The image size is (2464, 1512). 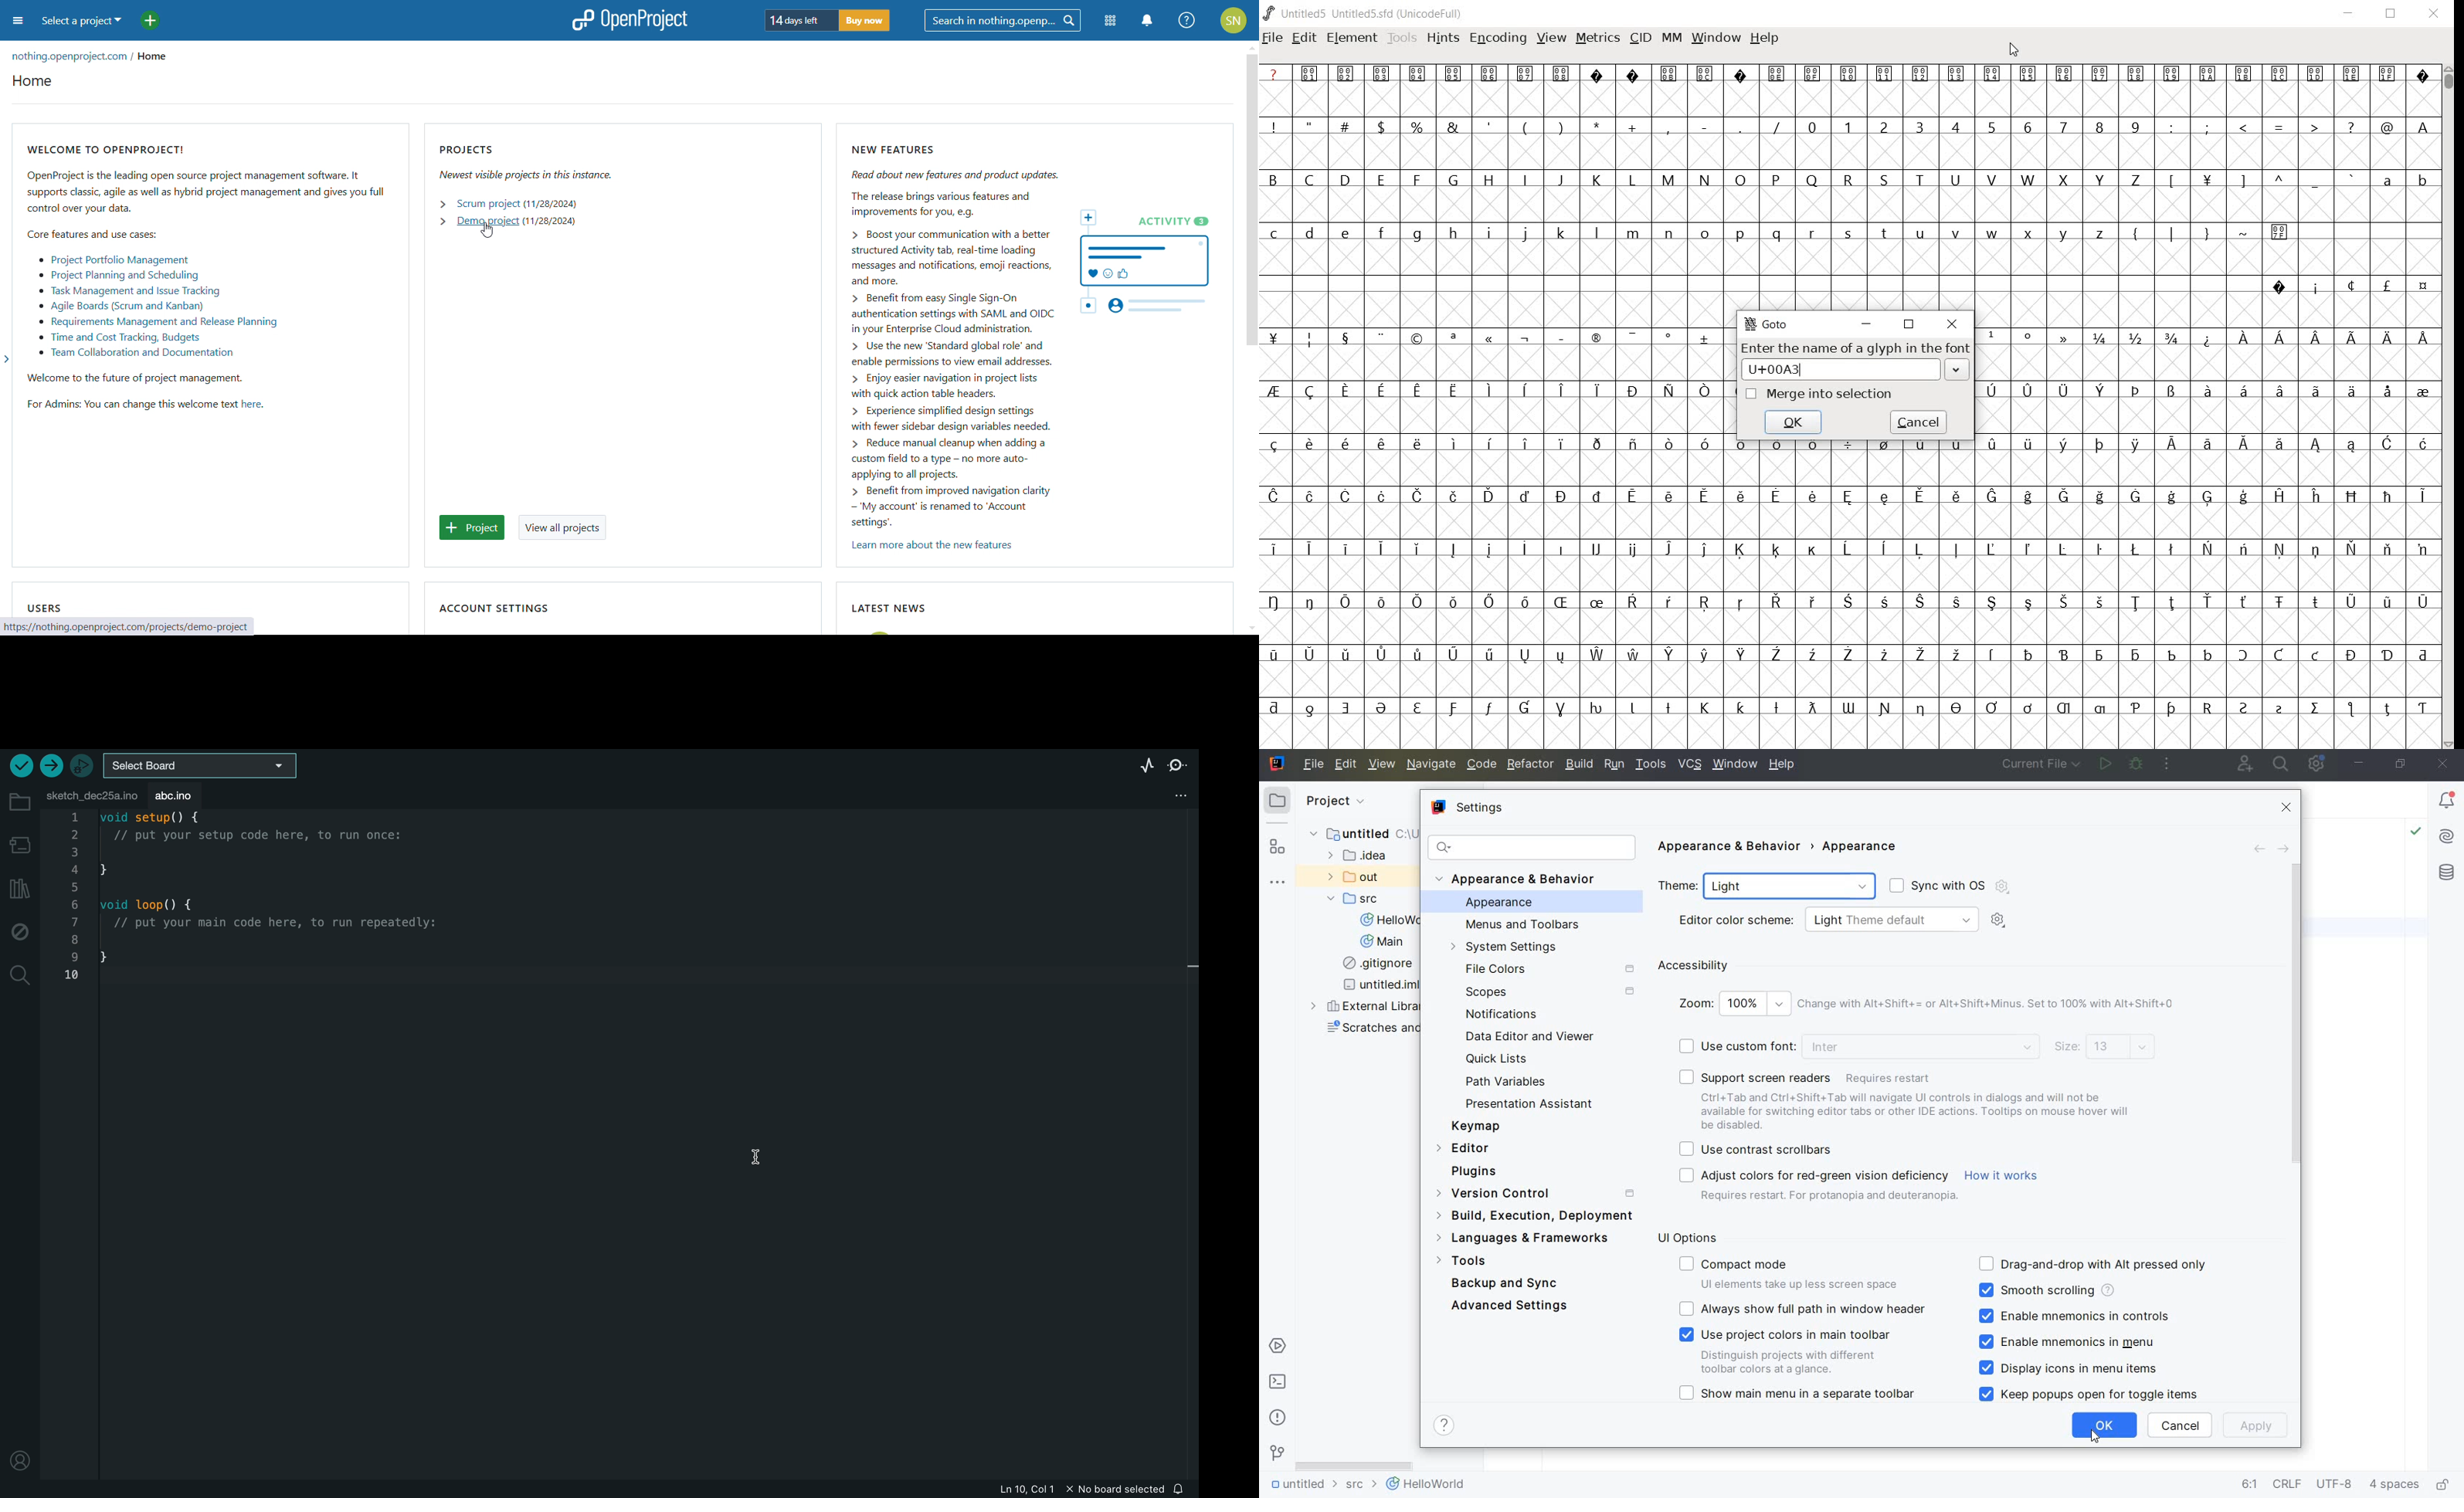 What do you see at coordinates (2279, 495) in the screenshot?
I see `Symbol` at bounding box center [2279, 495].